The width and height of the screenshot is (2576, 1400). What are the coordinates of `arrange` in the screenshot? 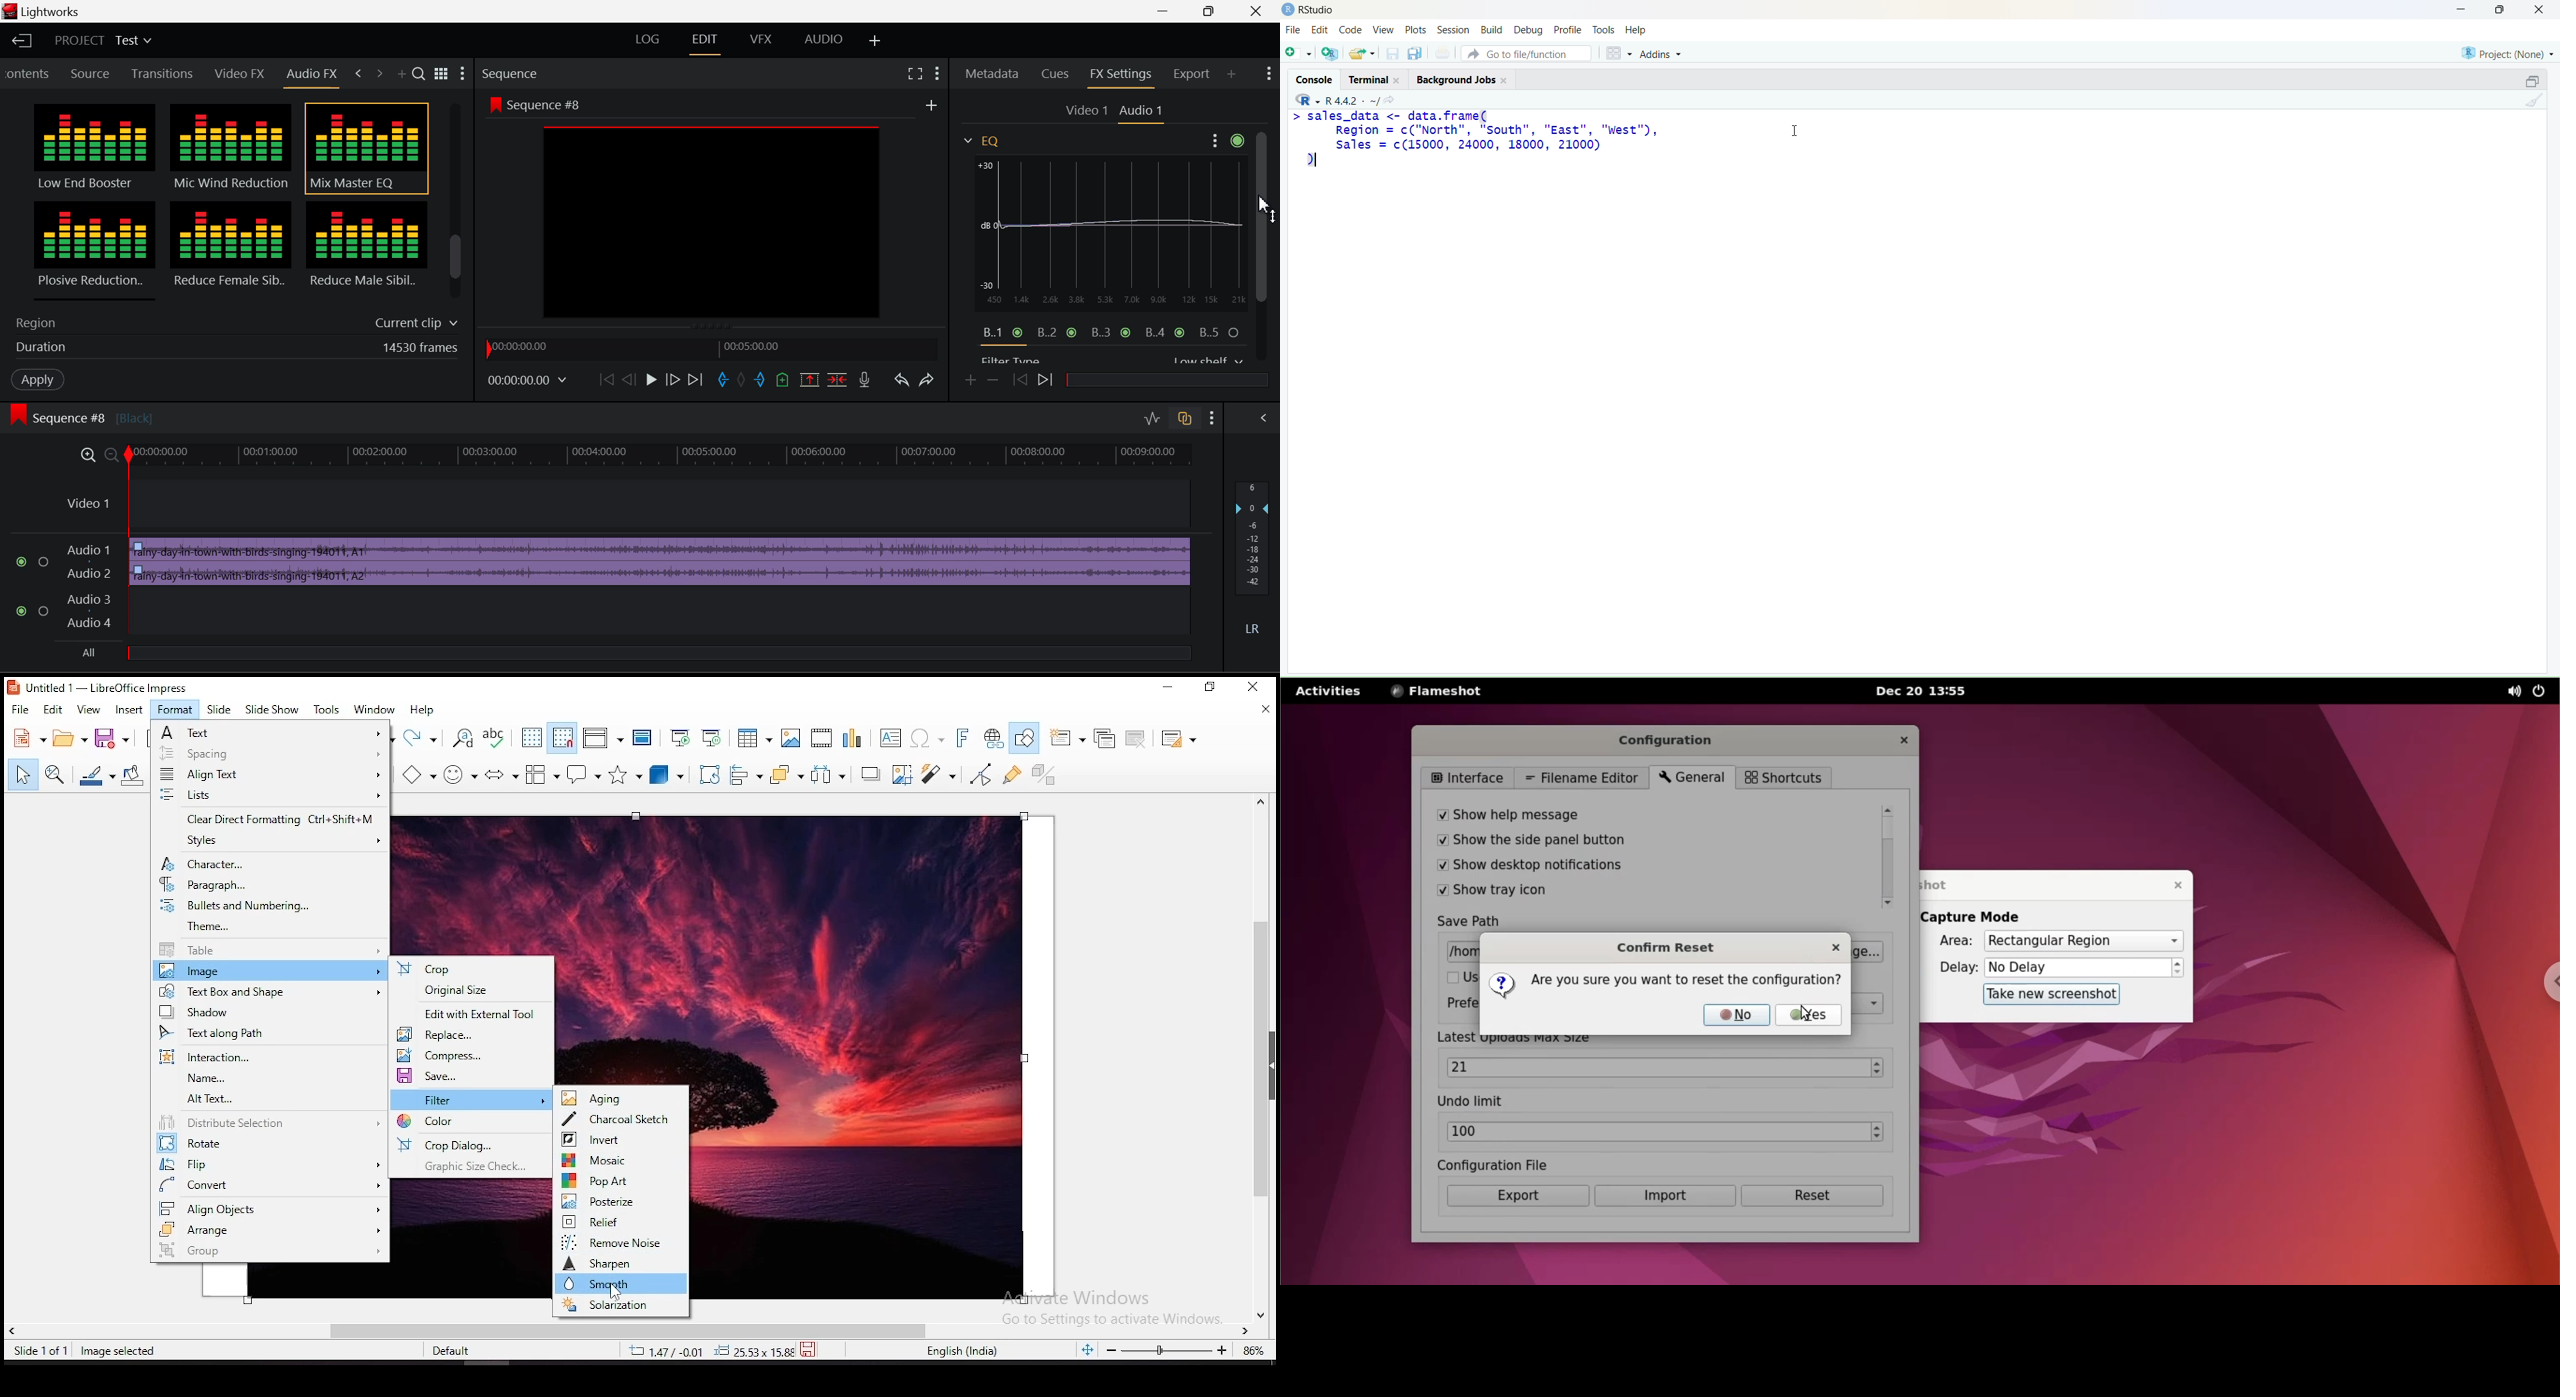 It's located at (785, 775).